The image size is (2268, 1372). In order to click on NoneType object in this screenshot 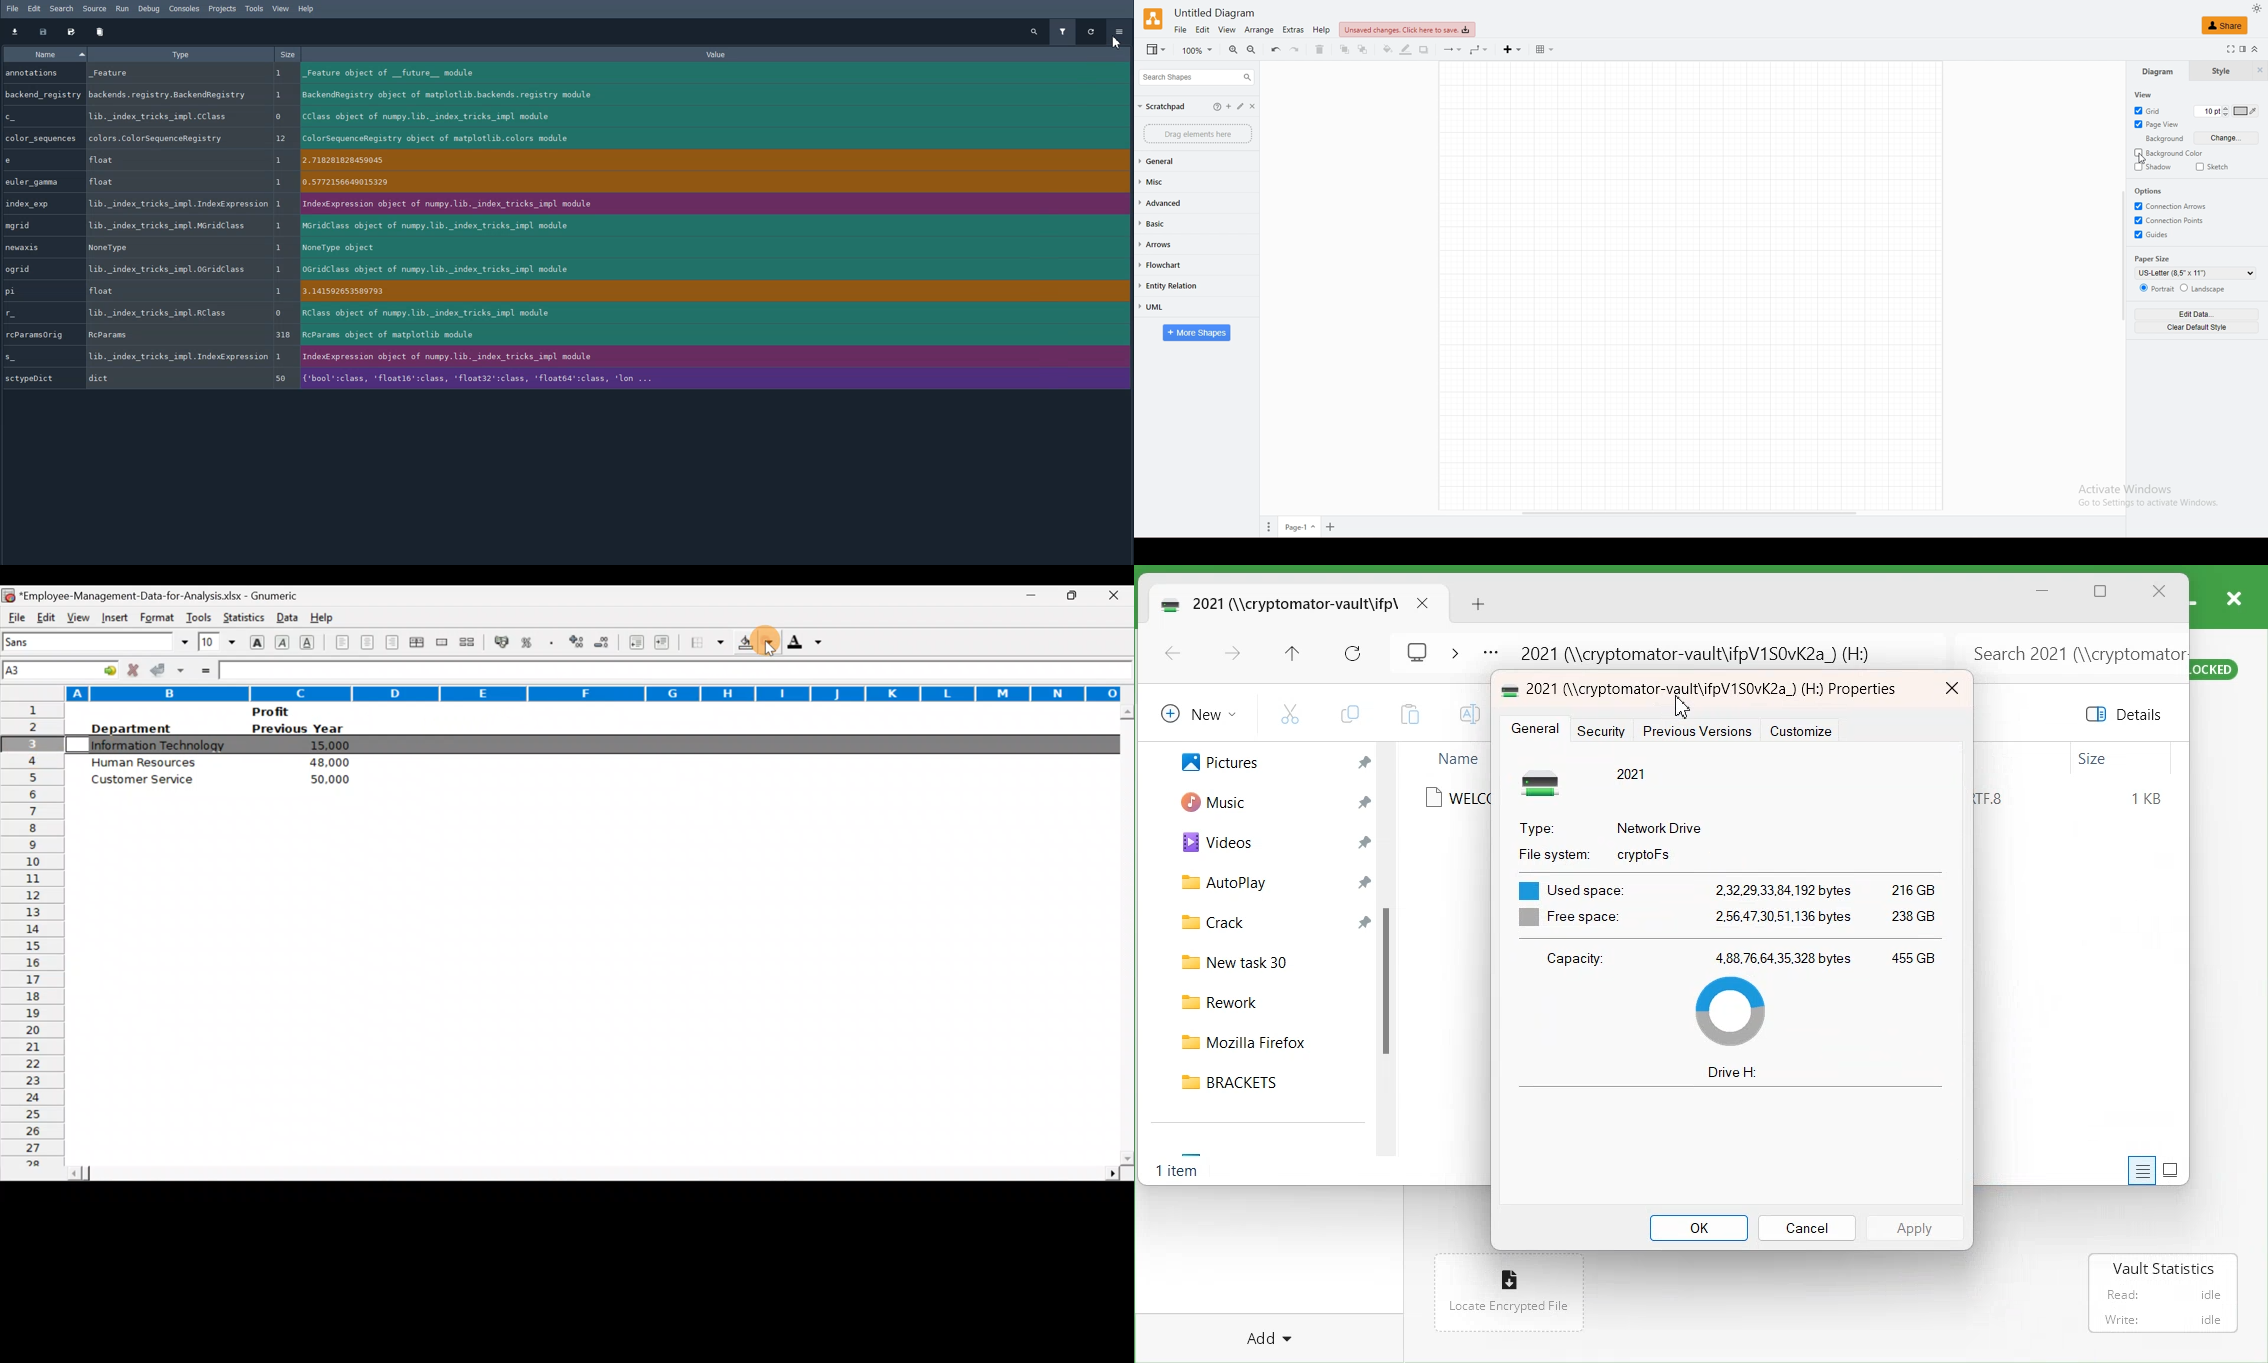, I will do `click(710, 247)`.